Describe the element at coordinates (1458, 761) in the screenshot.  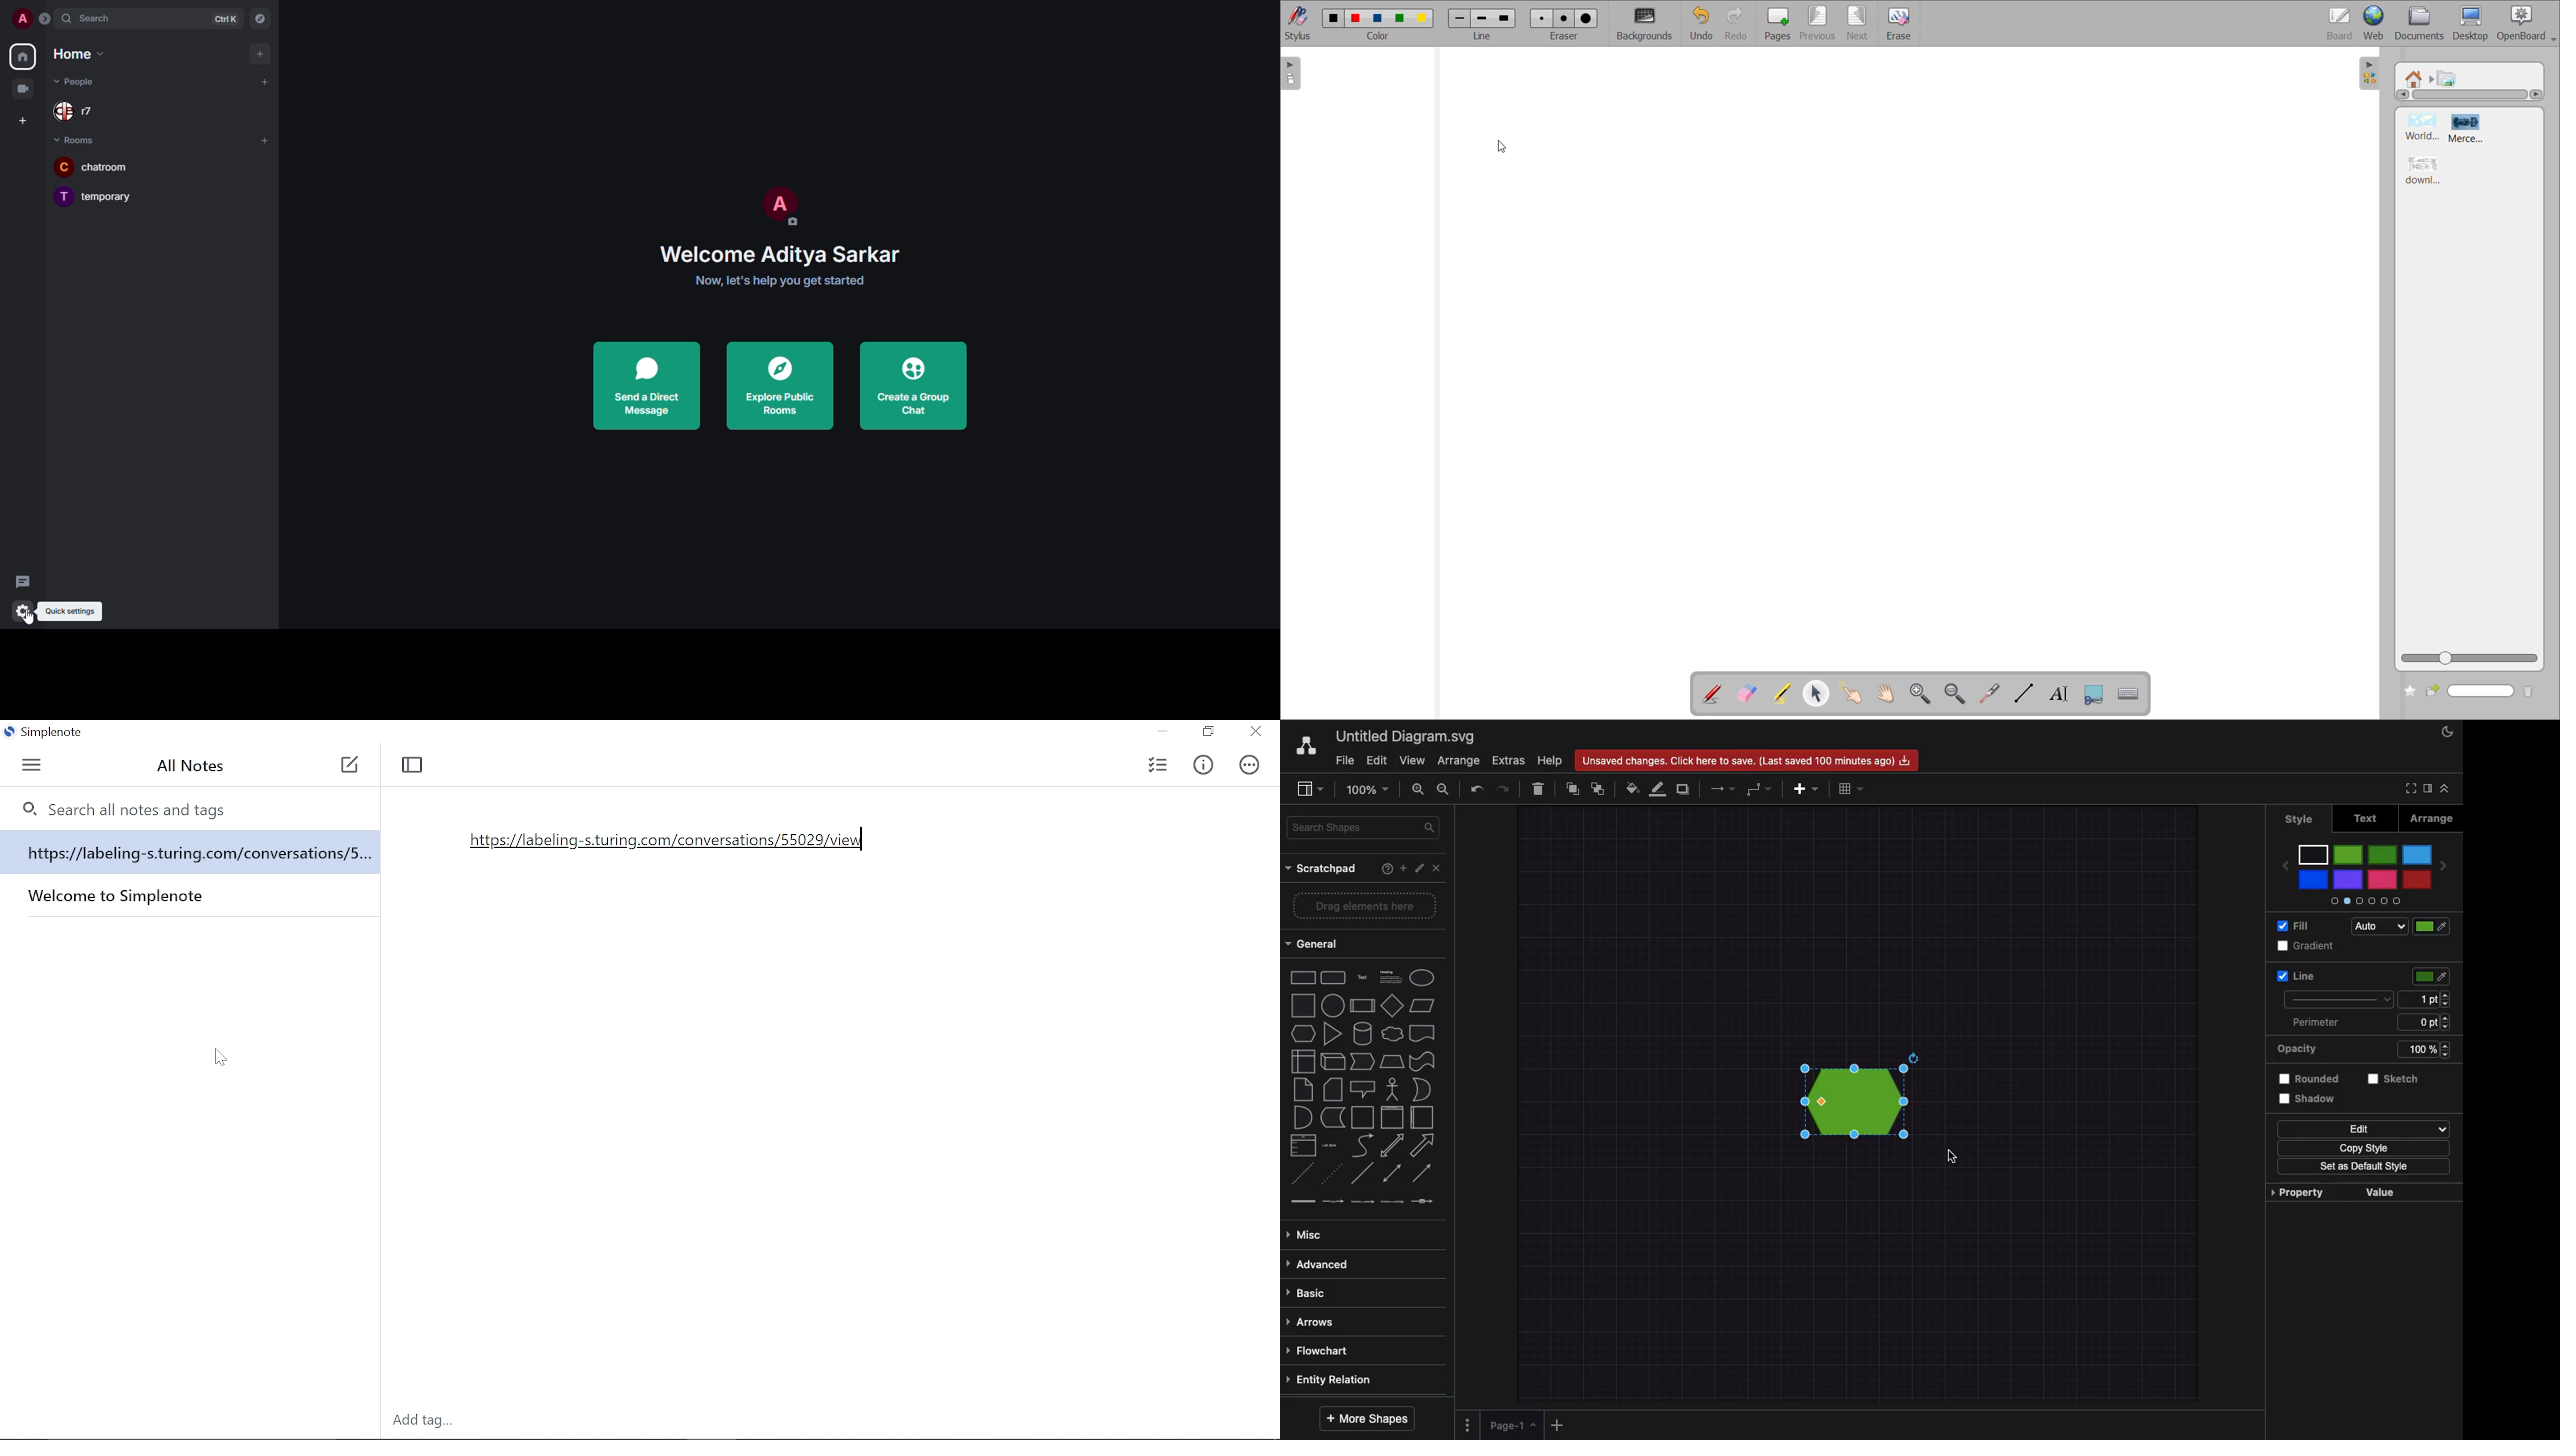
I see `Arrange` at that location.